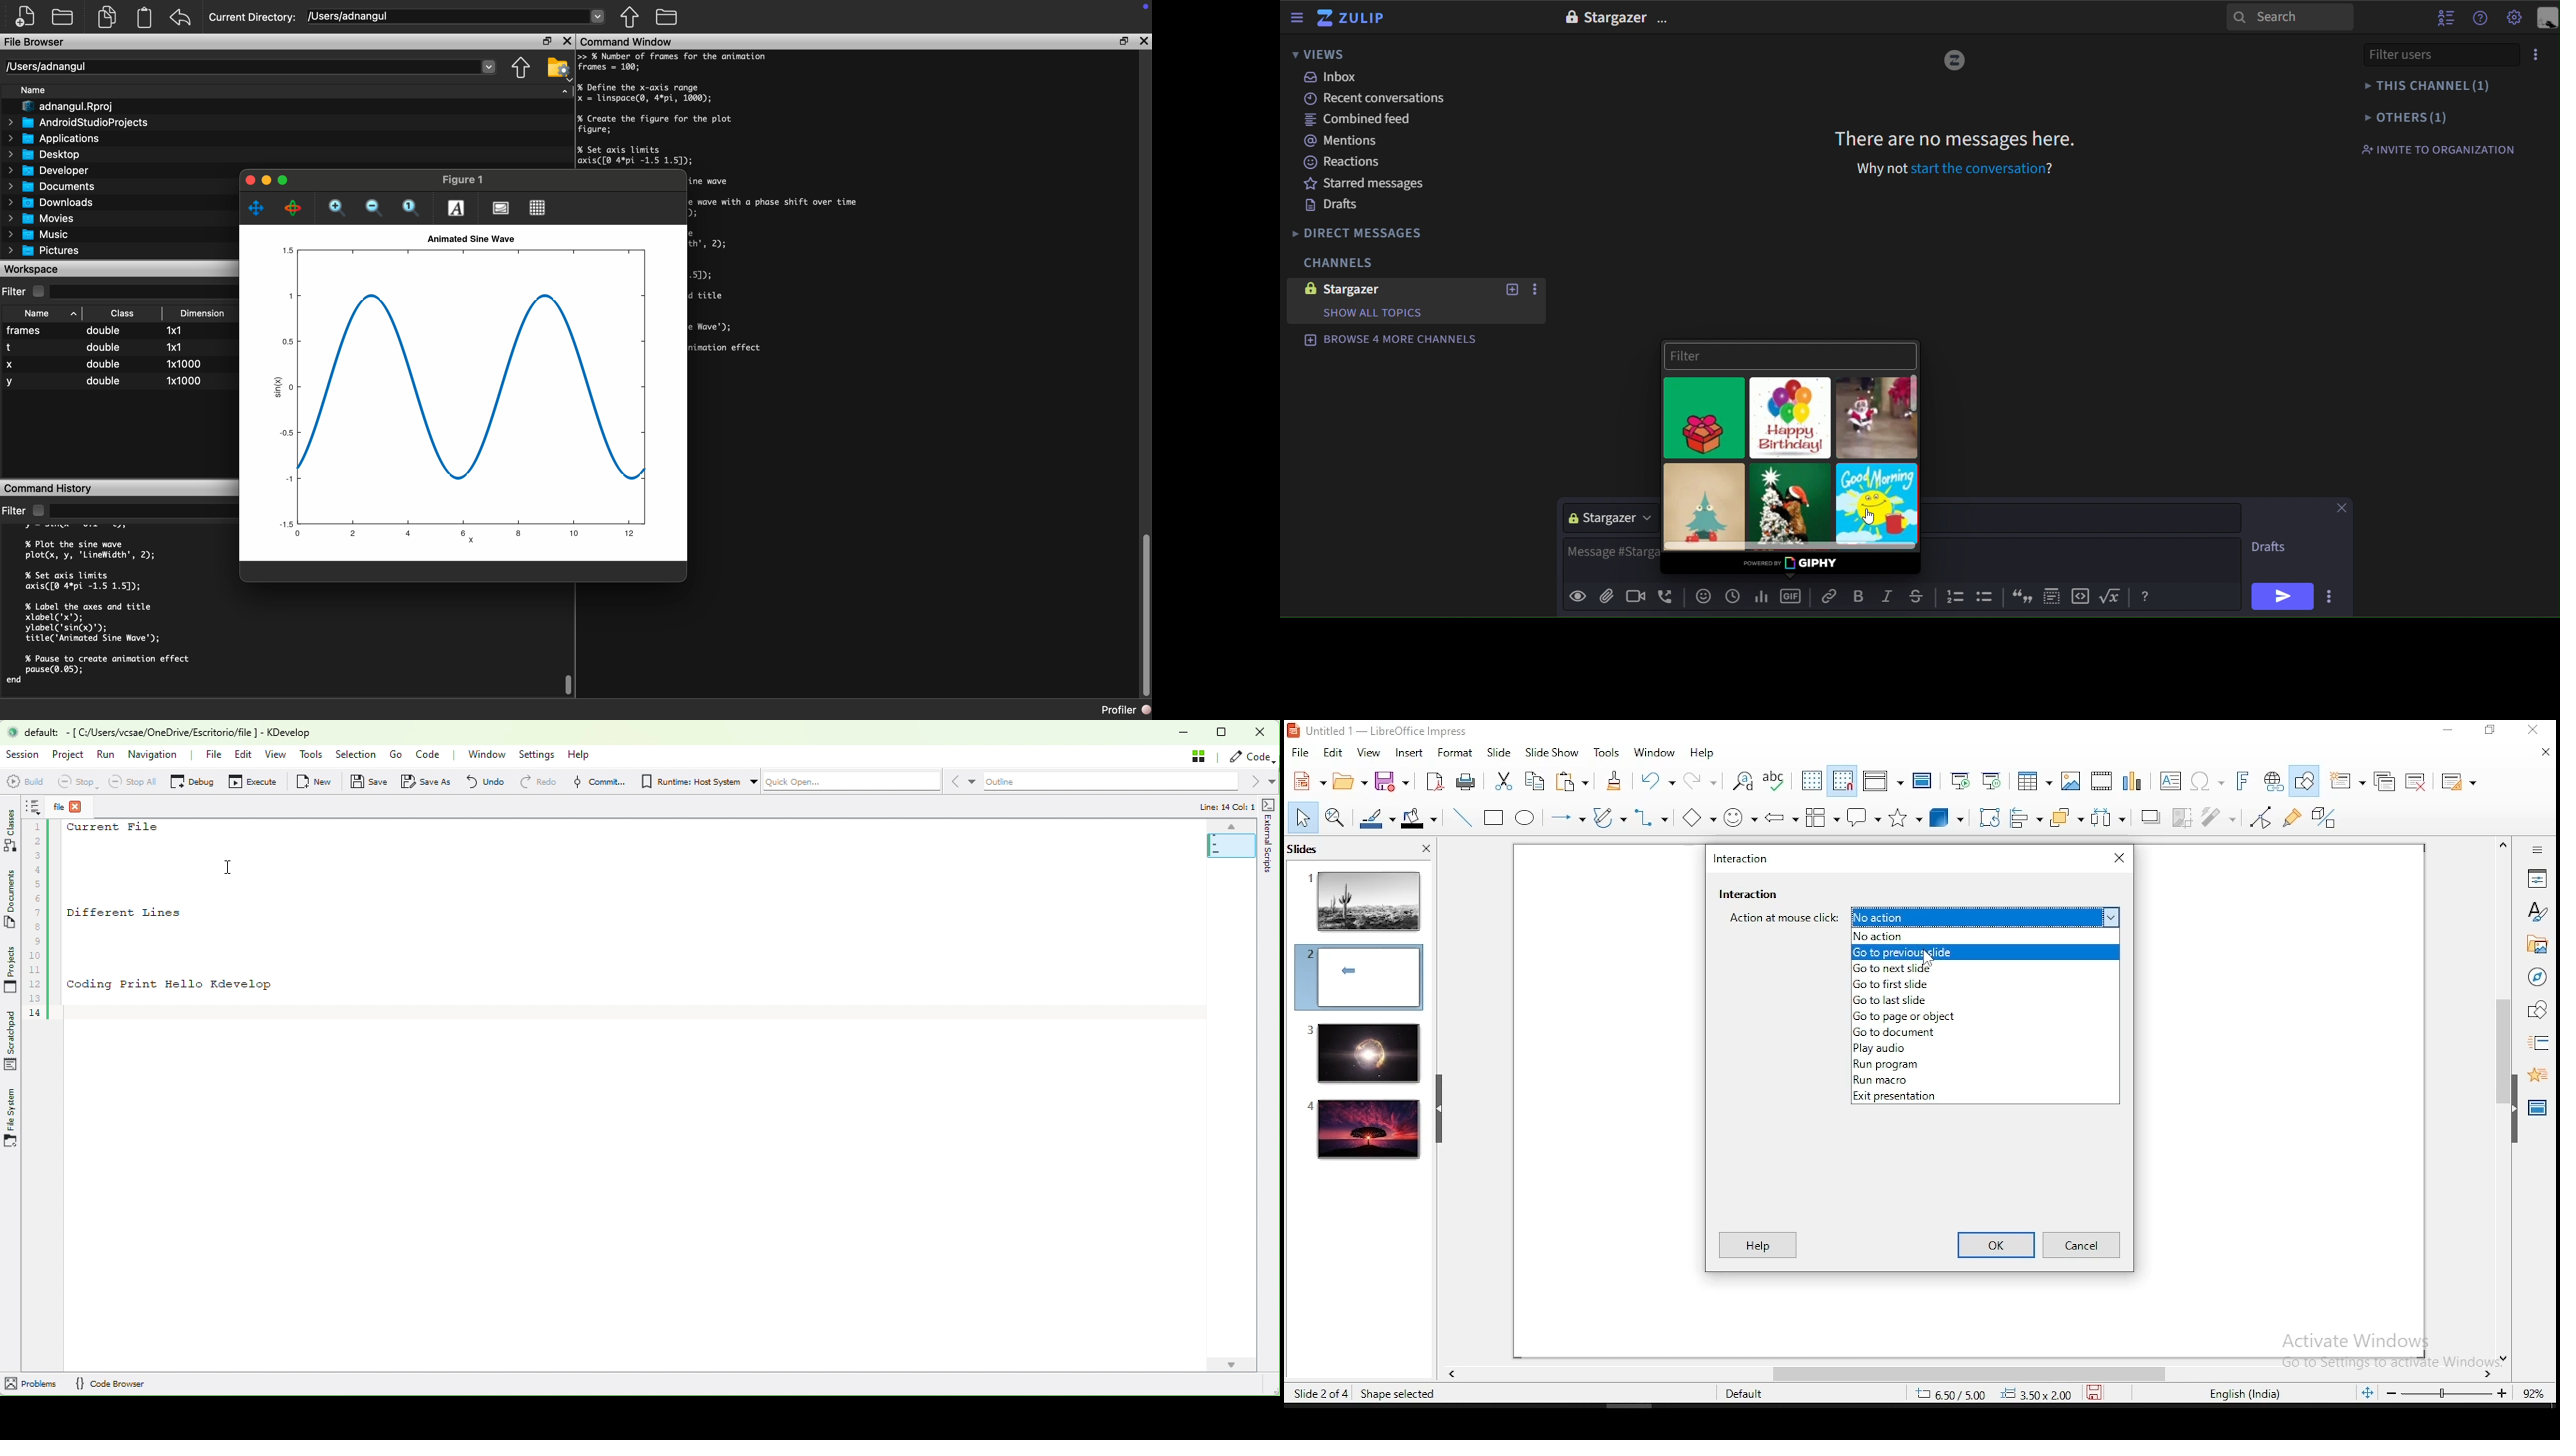  I want to click on callout shapes, so click(1865, 818).